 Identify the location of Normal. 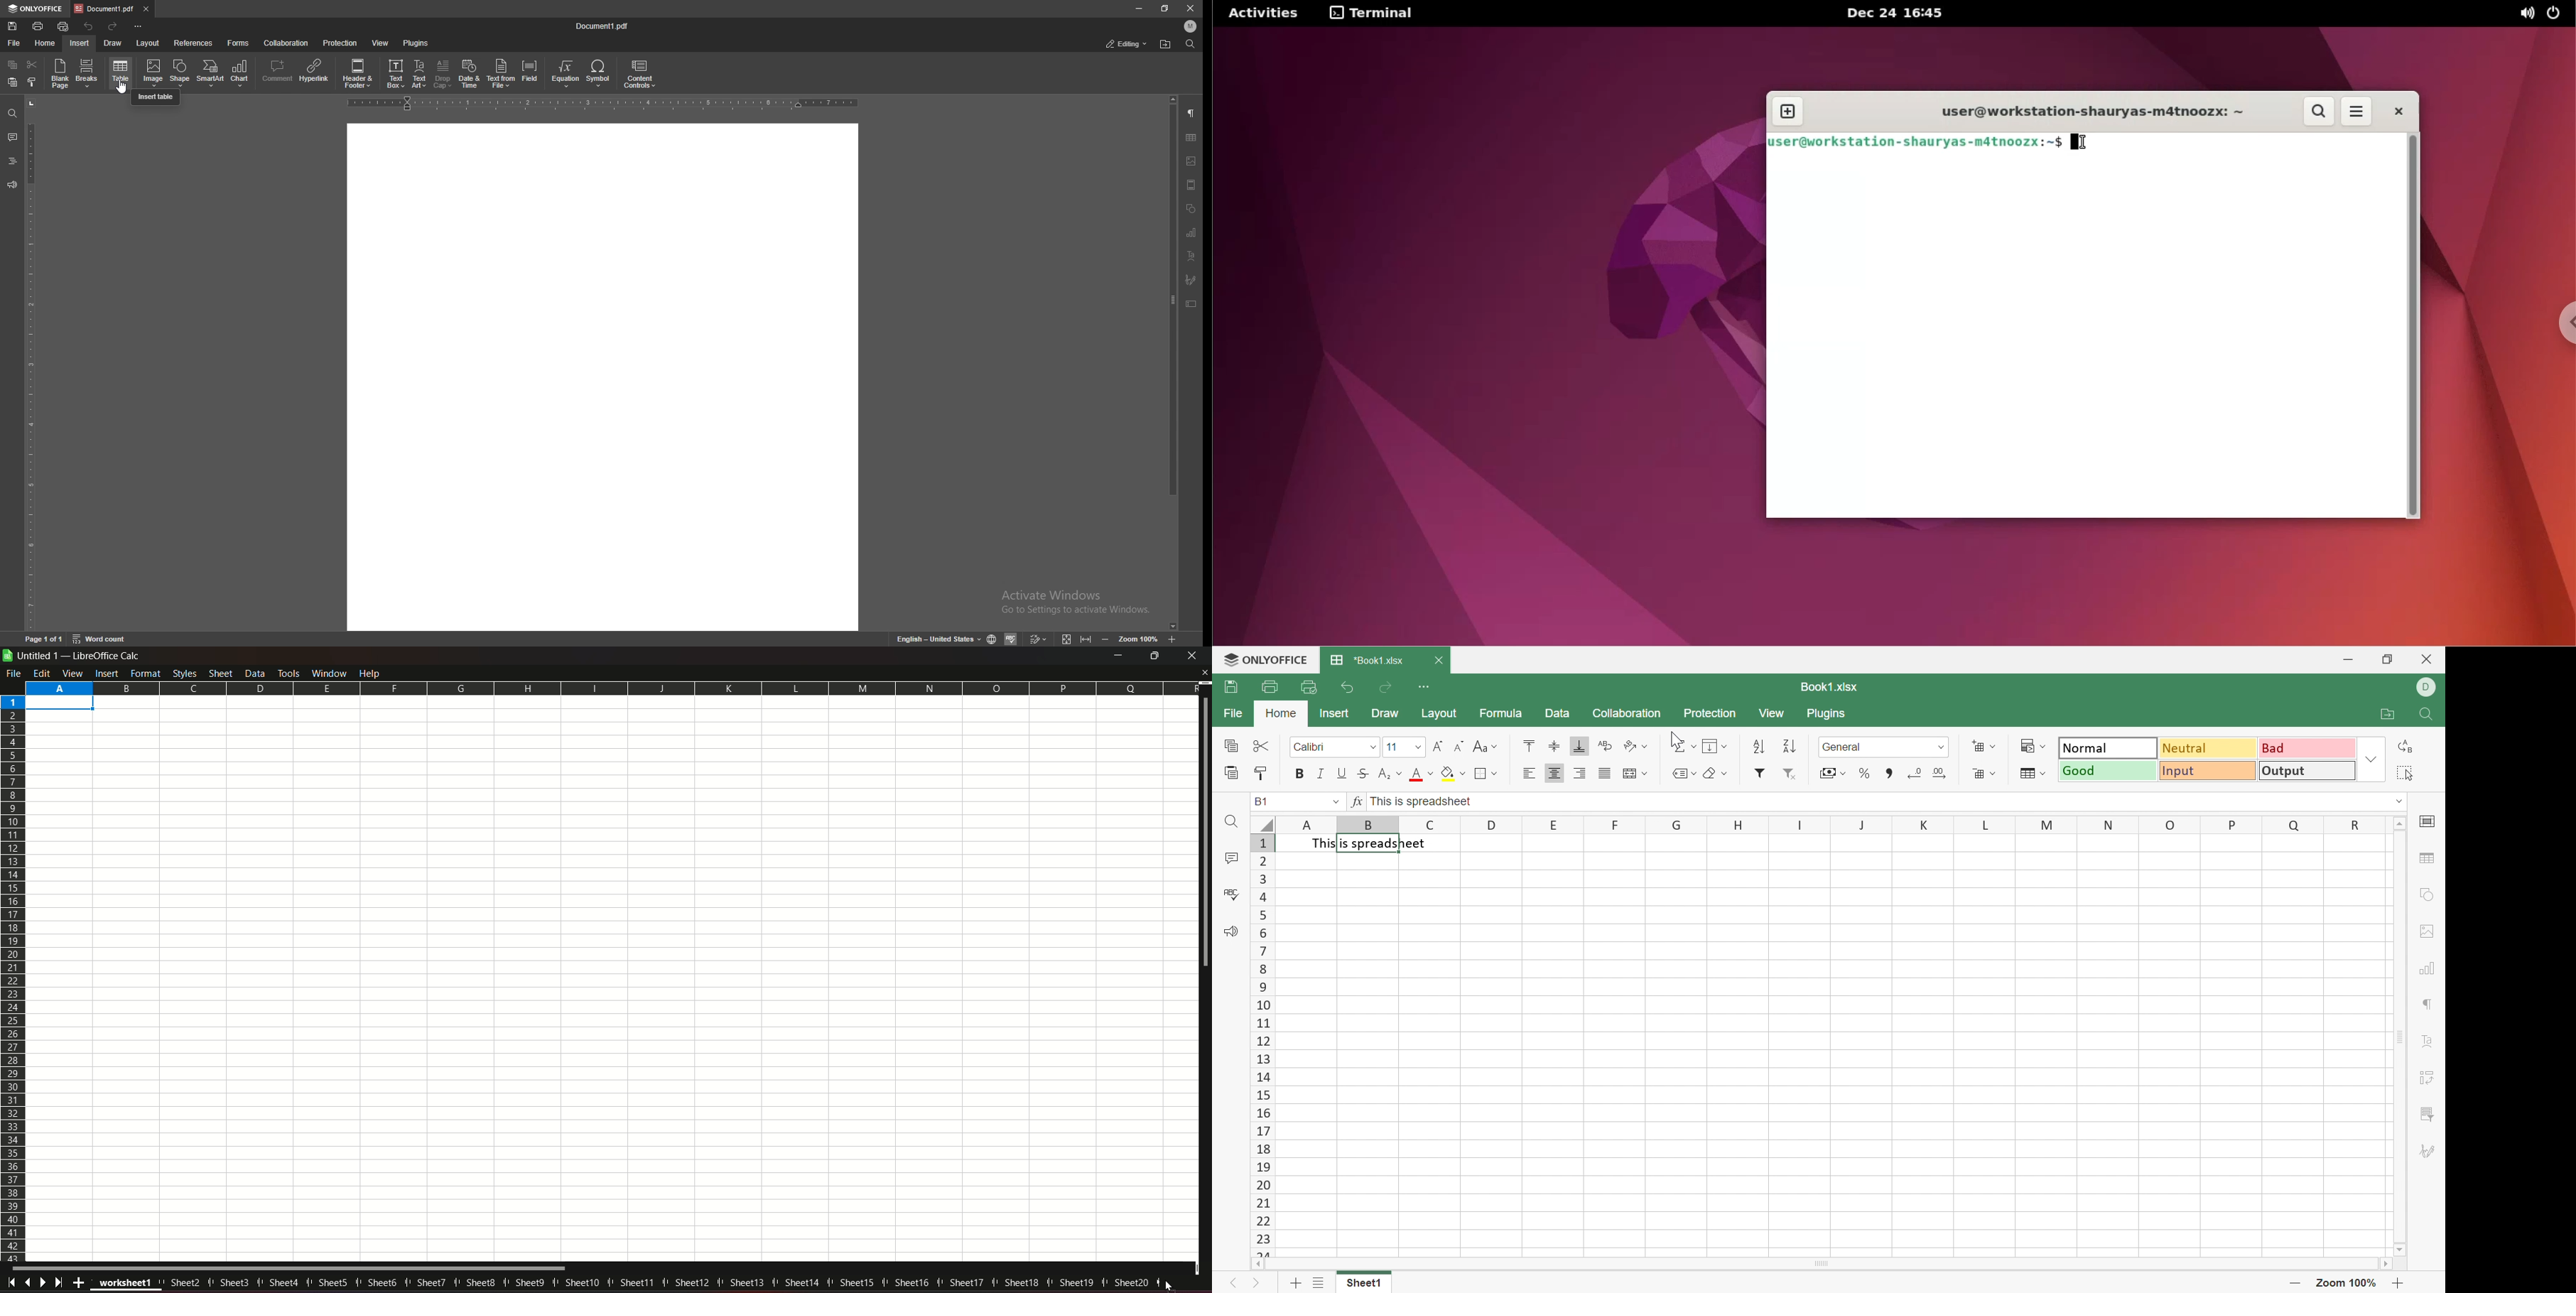
(2110, 748).